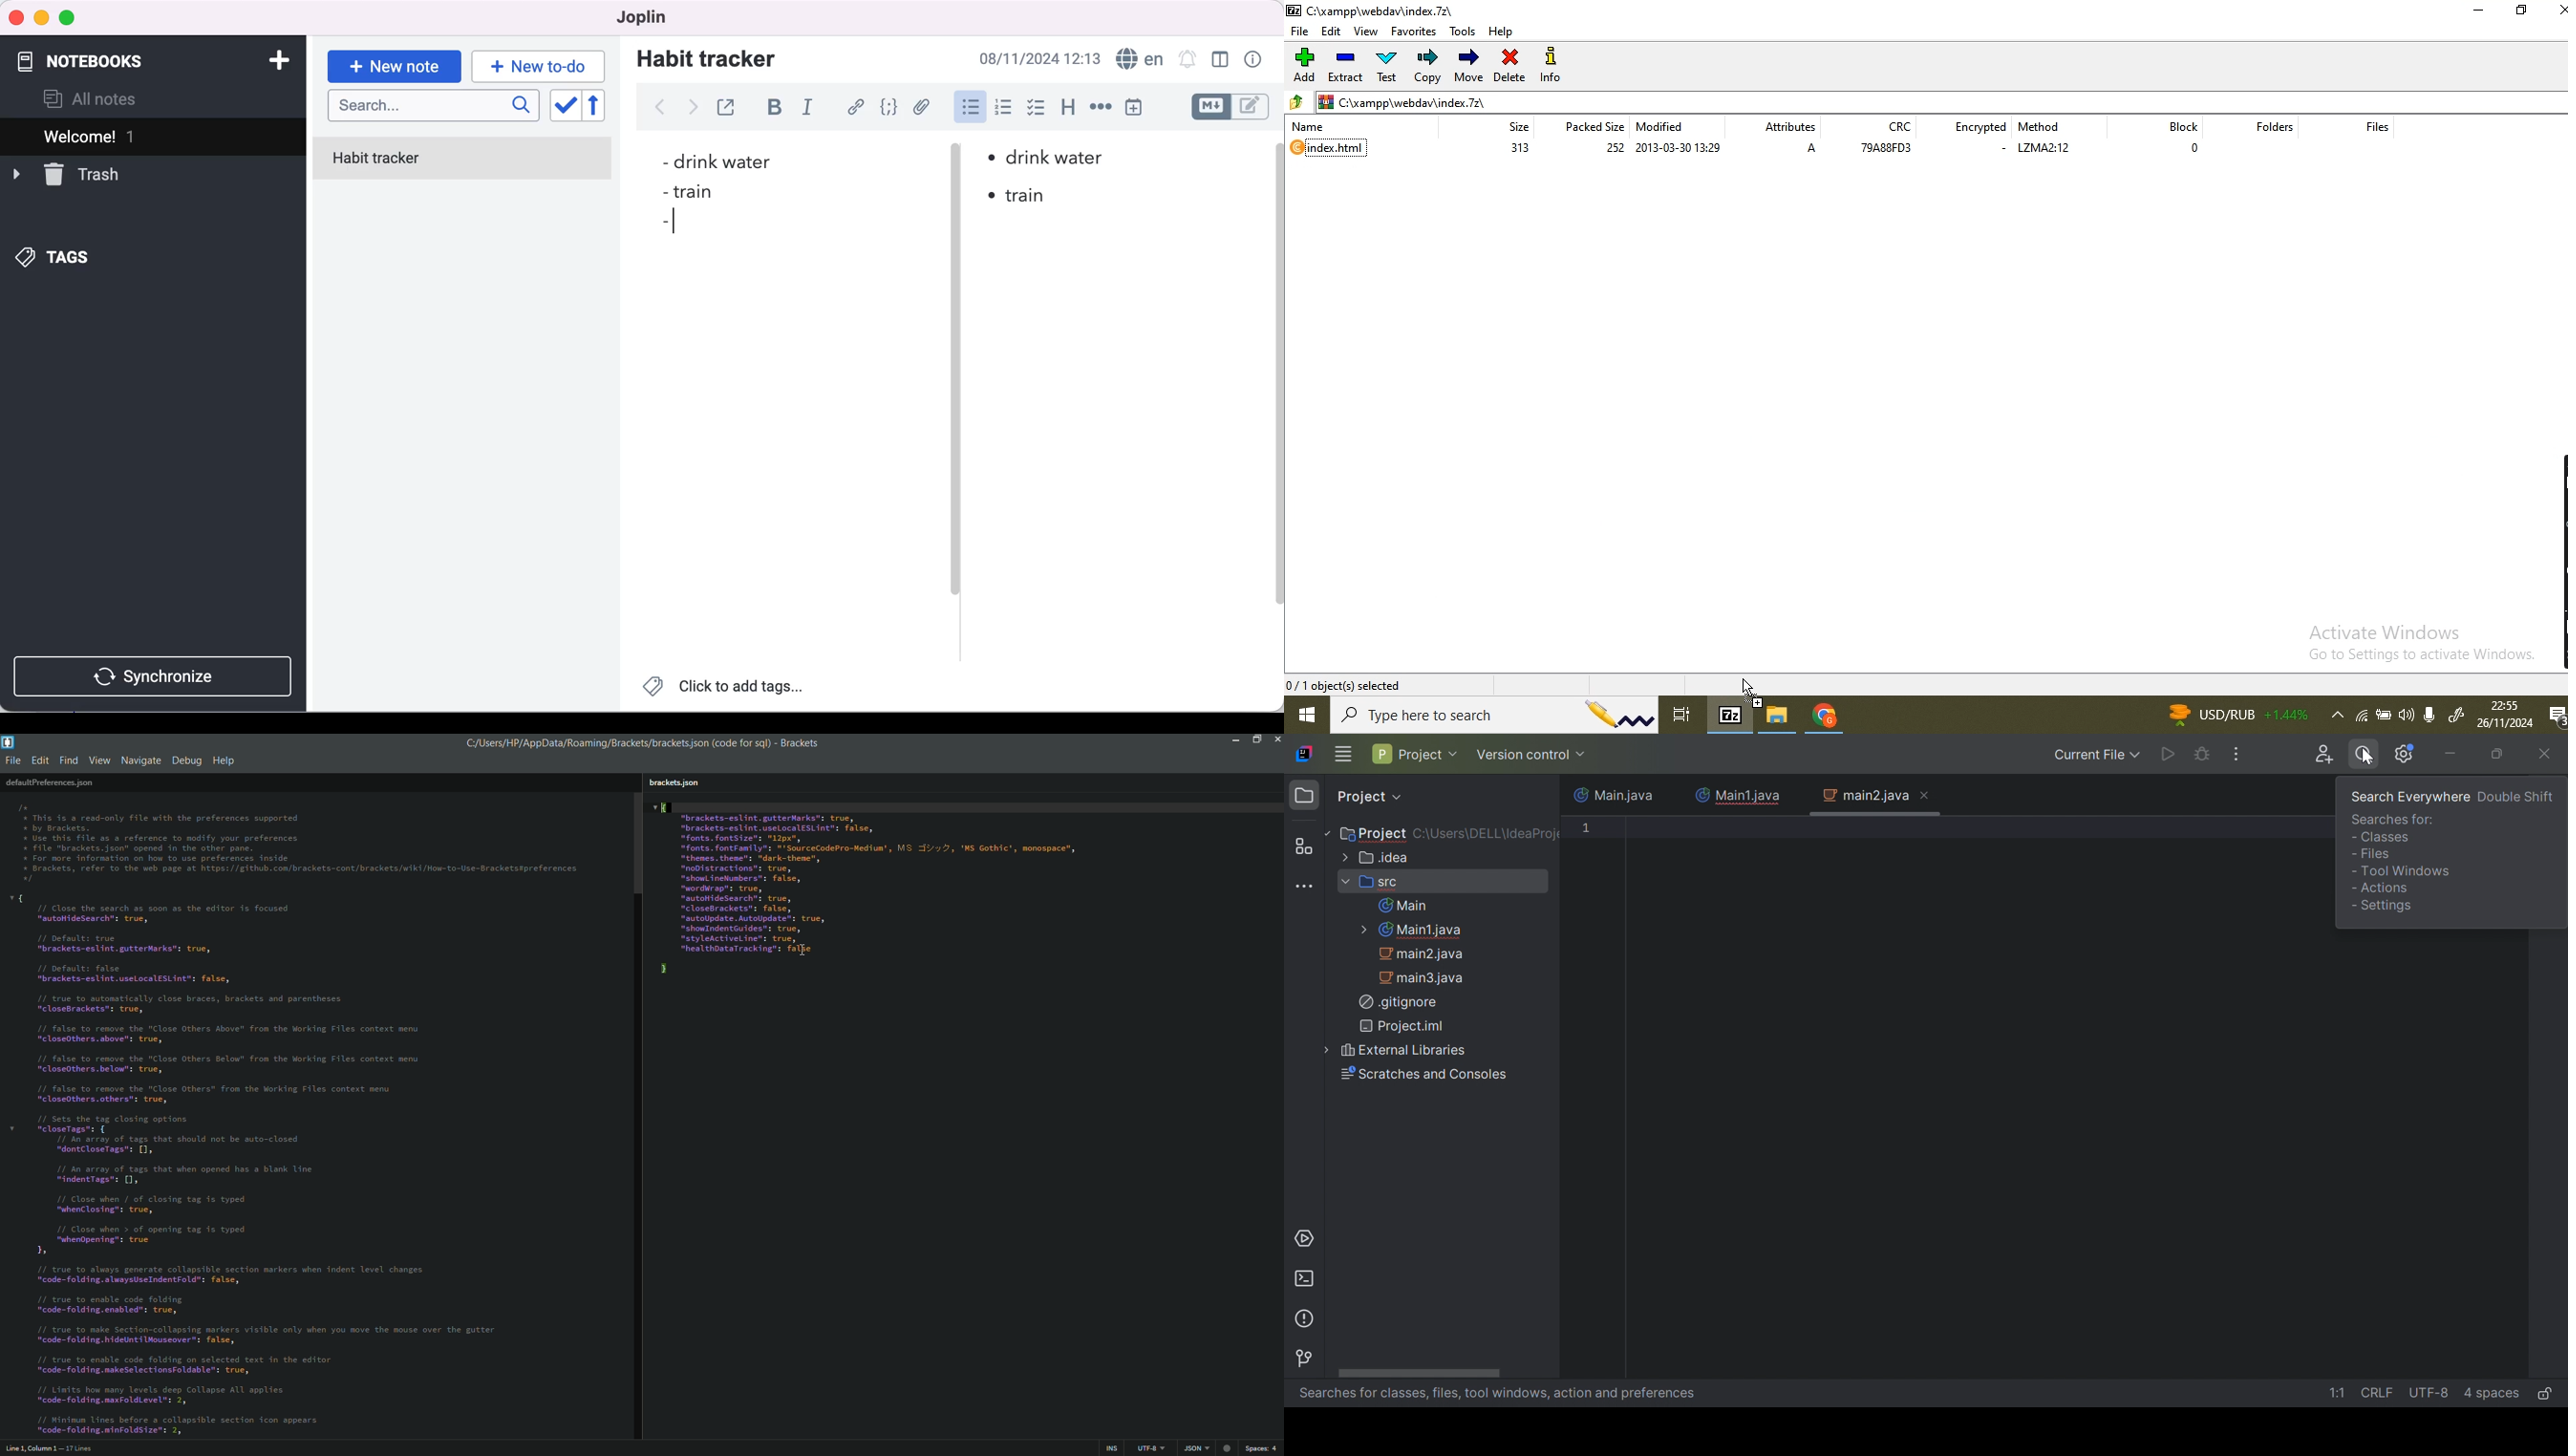  I want to click on minimize, so click(41, 18).